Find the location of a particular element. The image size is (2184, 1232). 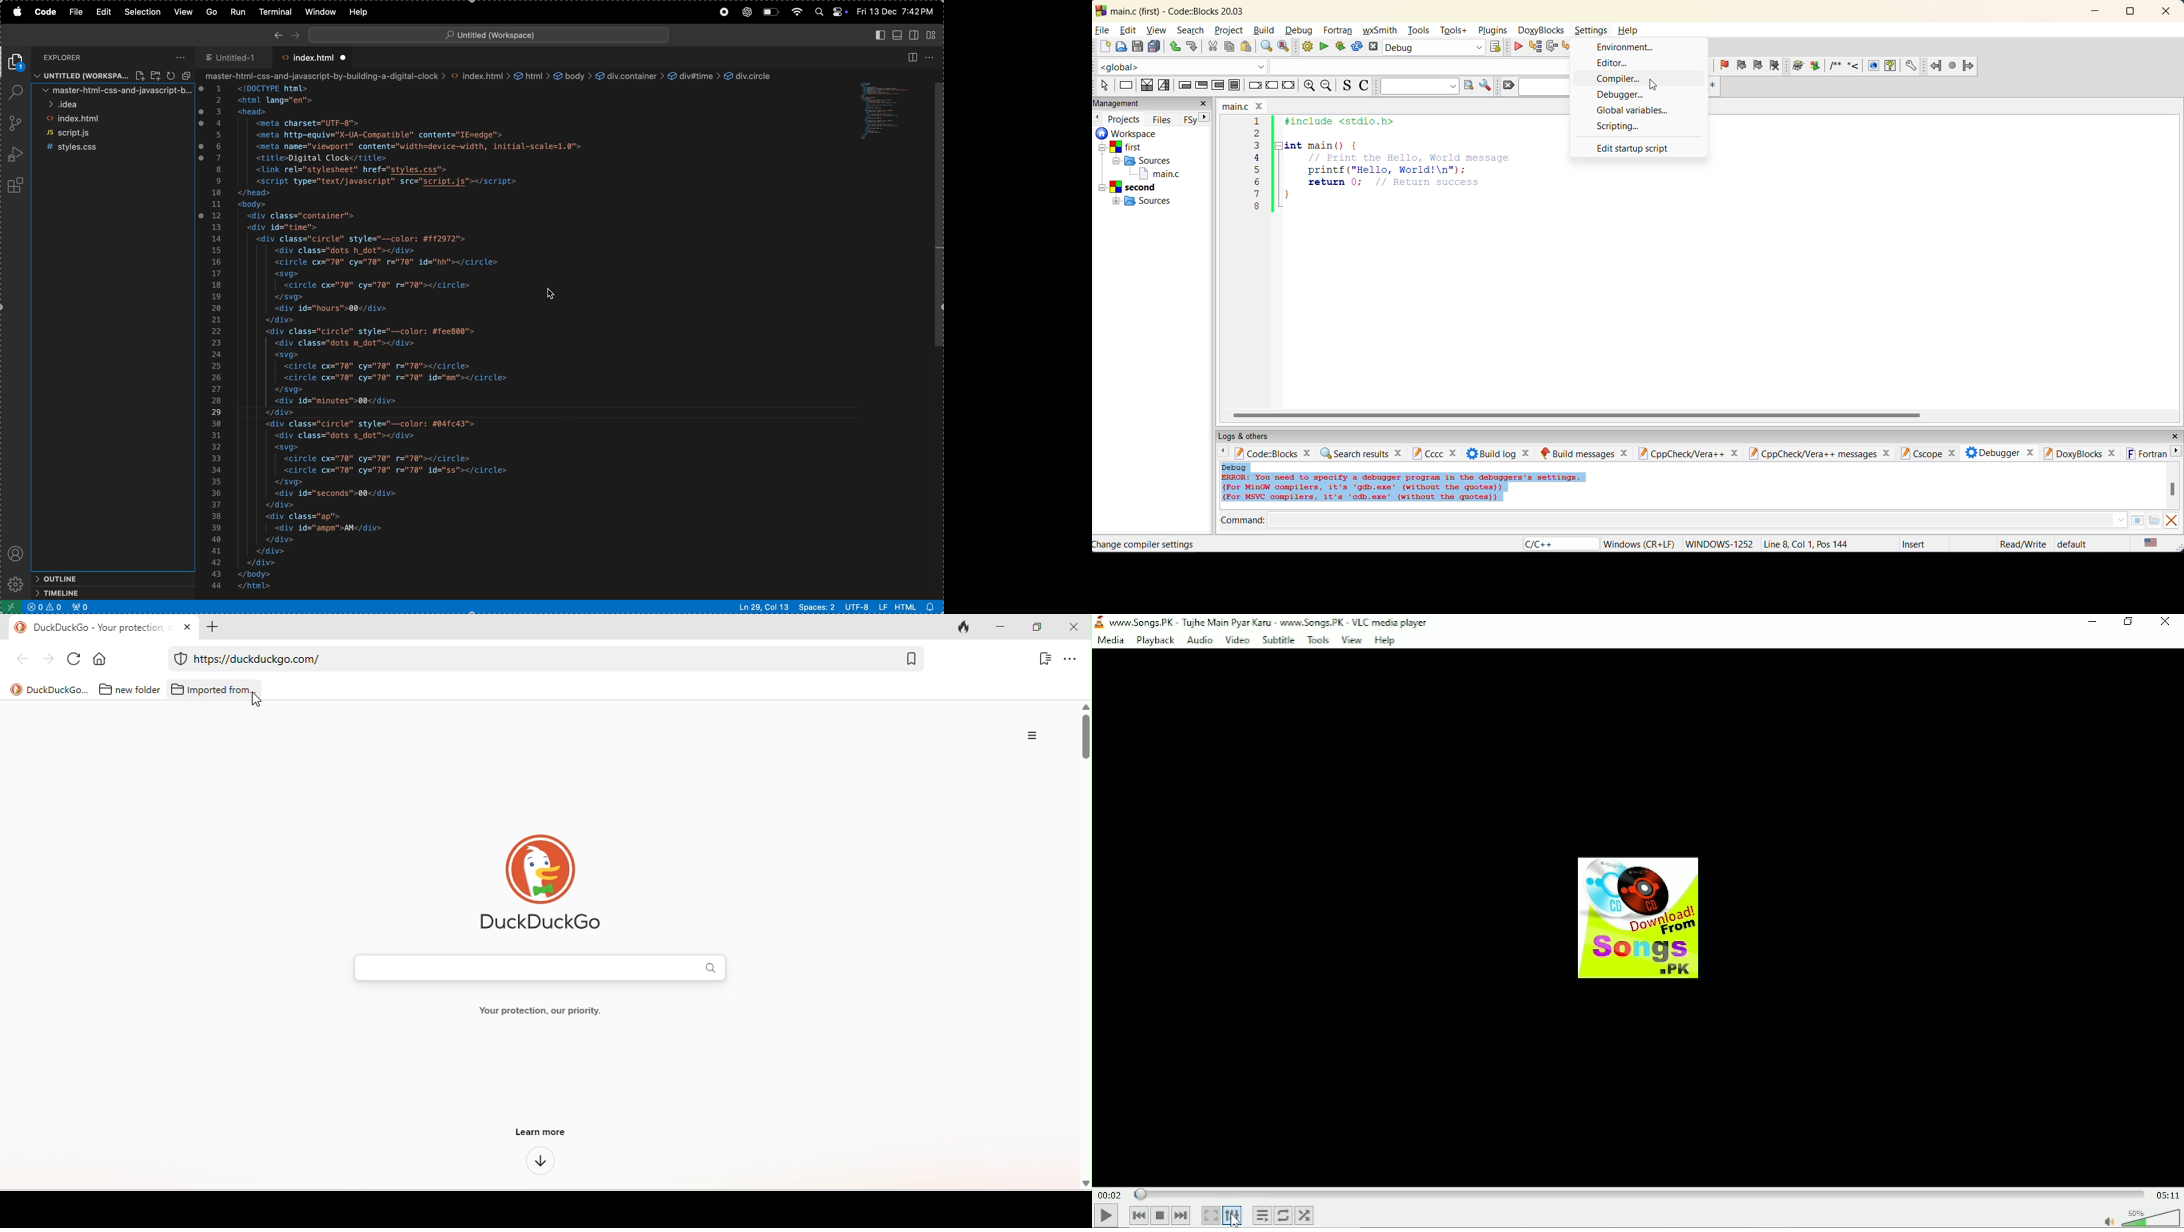

Settings is located at coordinates (1592, 30).